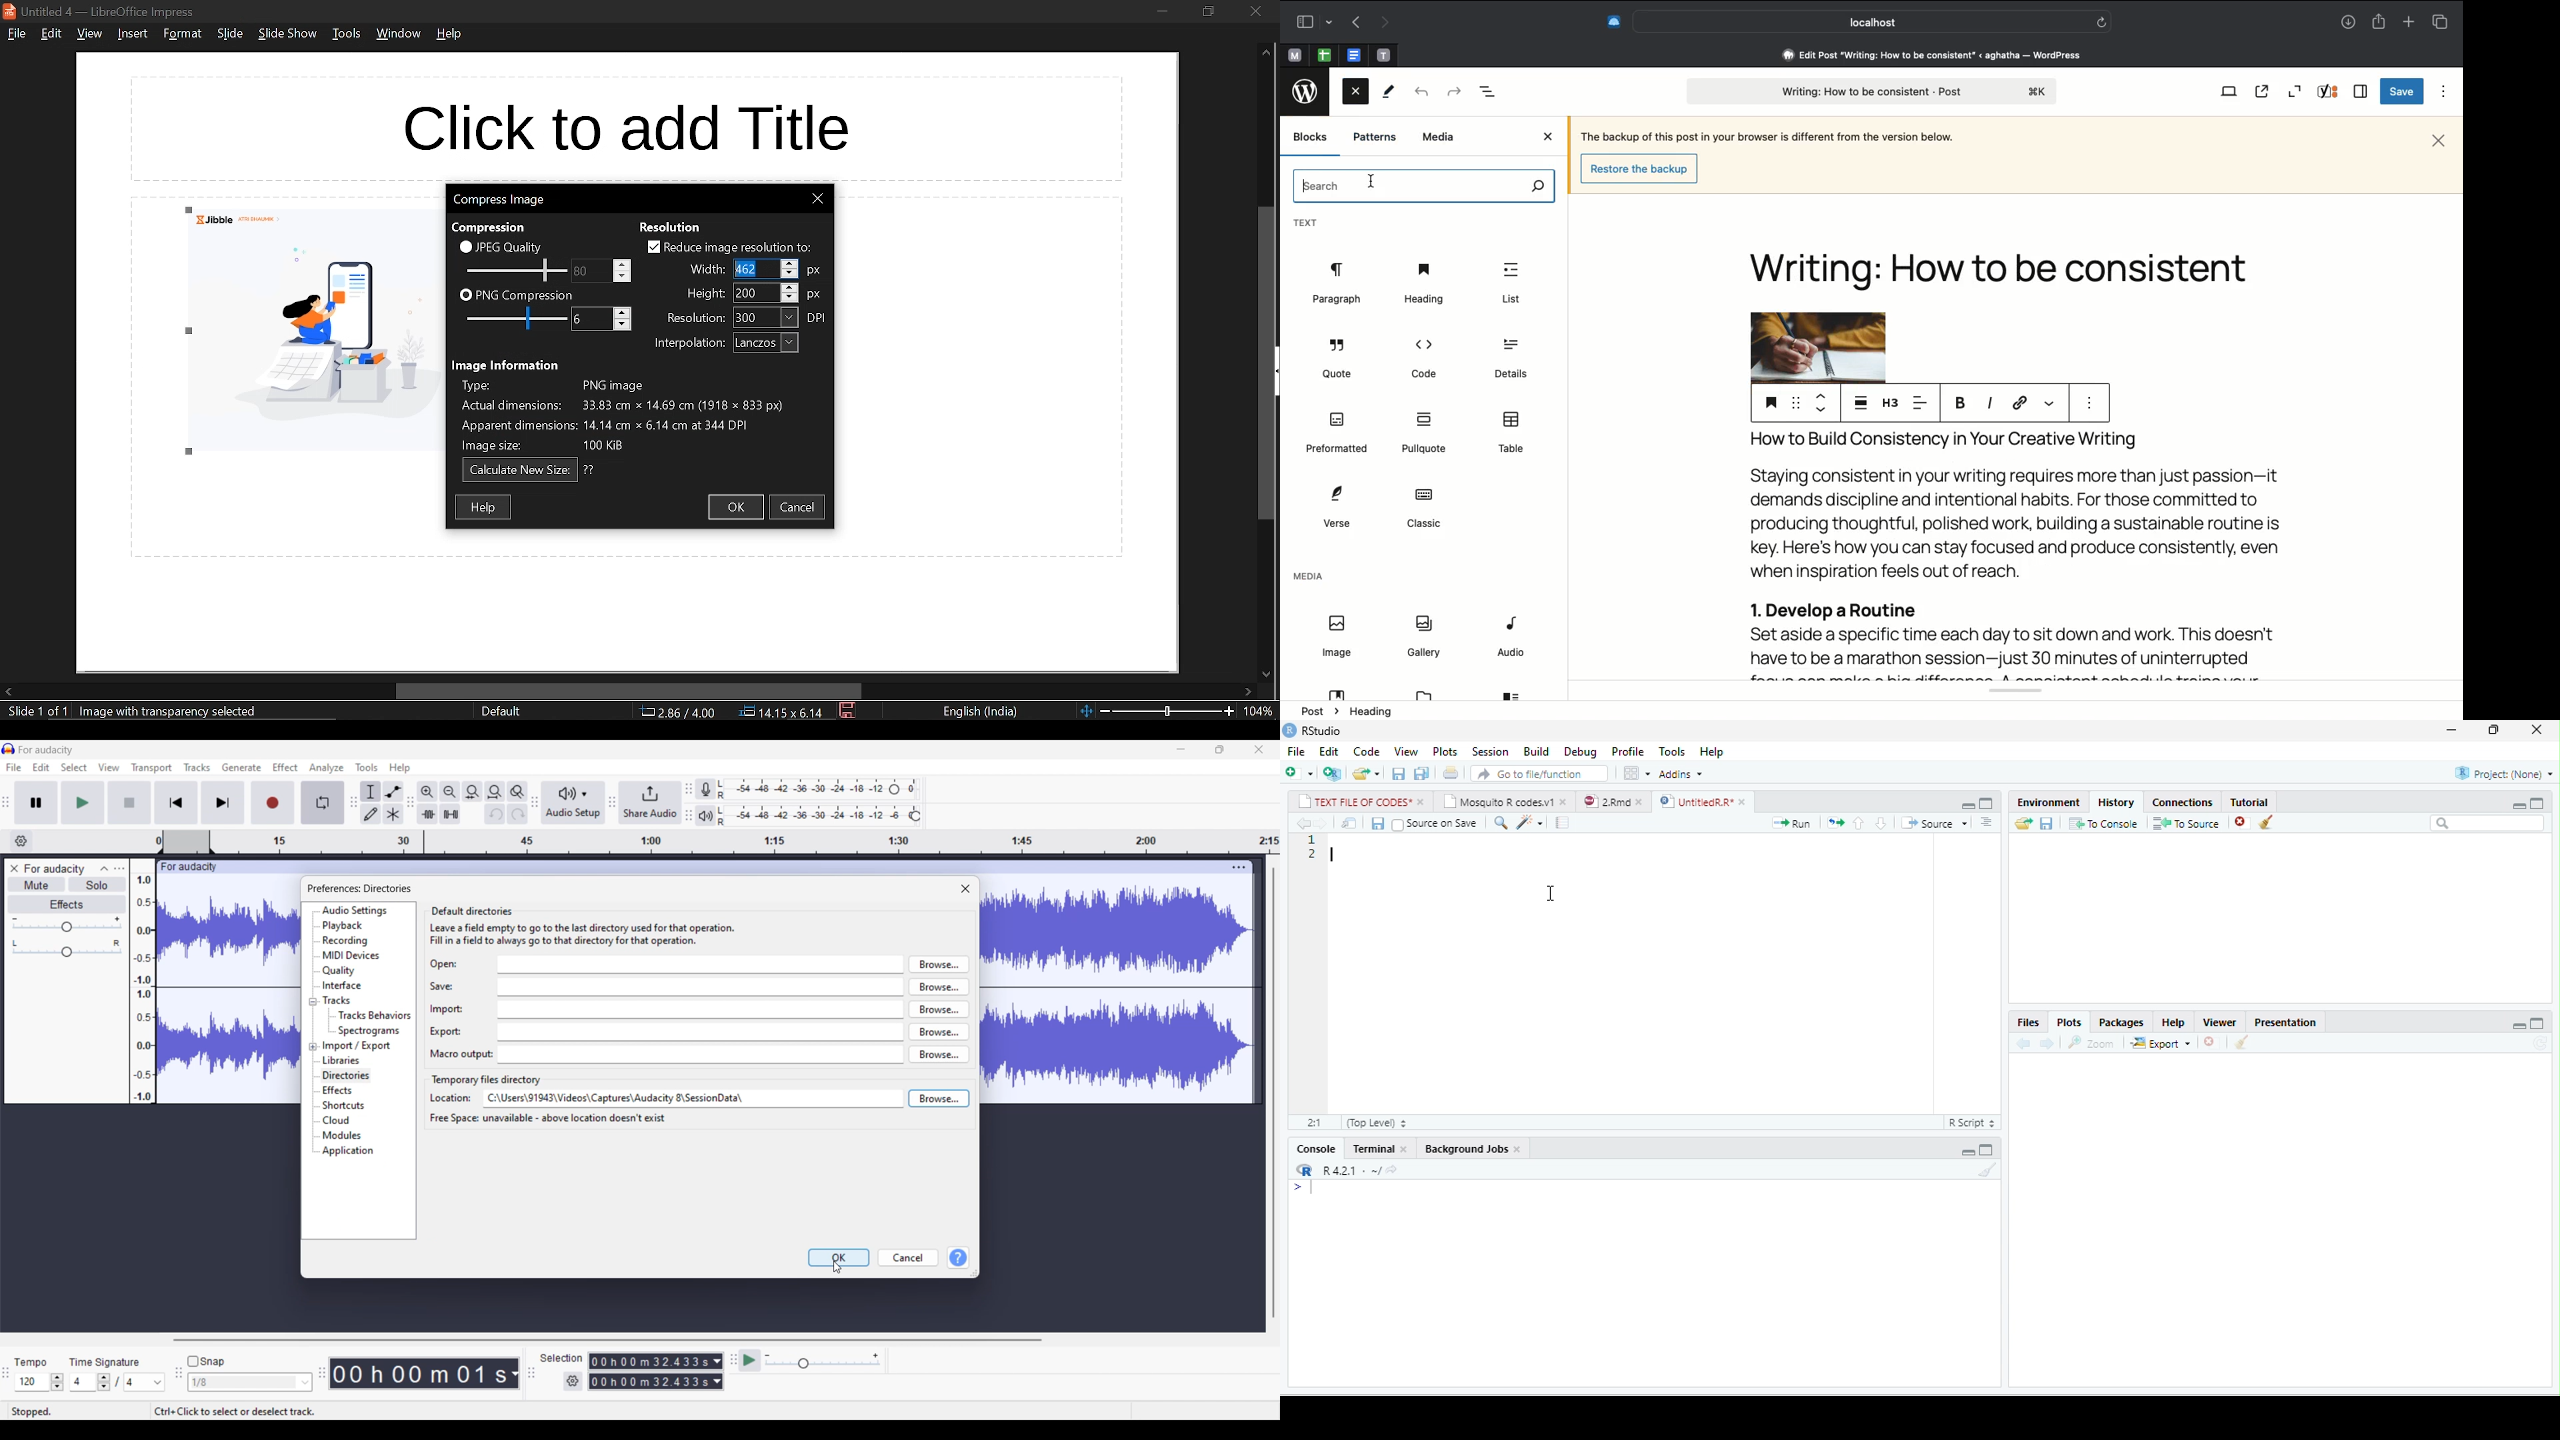 The image size is (2576, 1456). I want to click on Audio setup, so click(573, 802).